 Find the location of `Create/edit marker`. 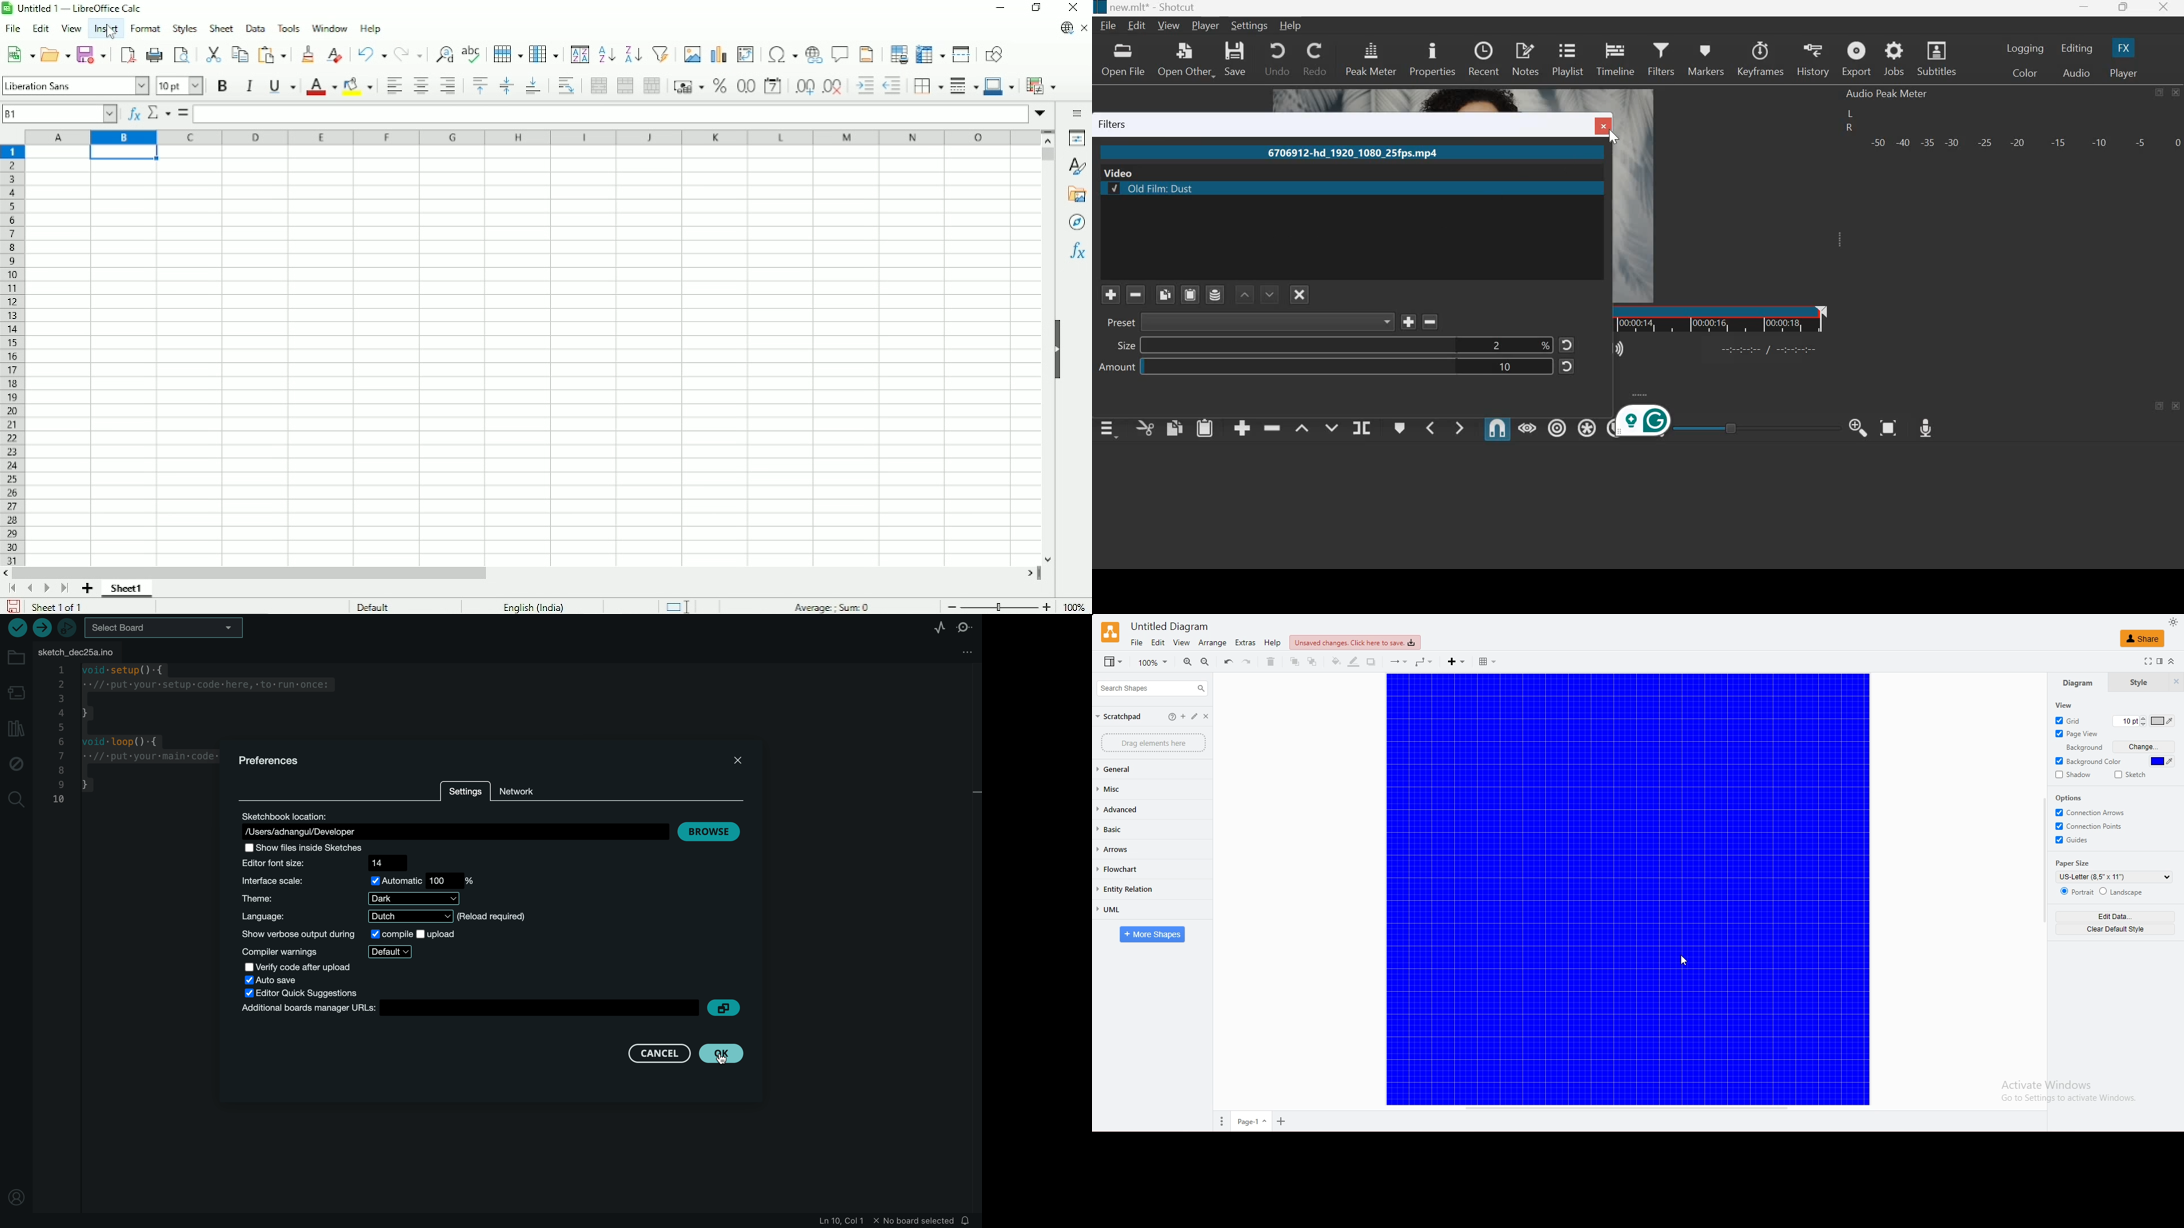

Create/edit marker is located at coordinates (1400, 429).